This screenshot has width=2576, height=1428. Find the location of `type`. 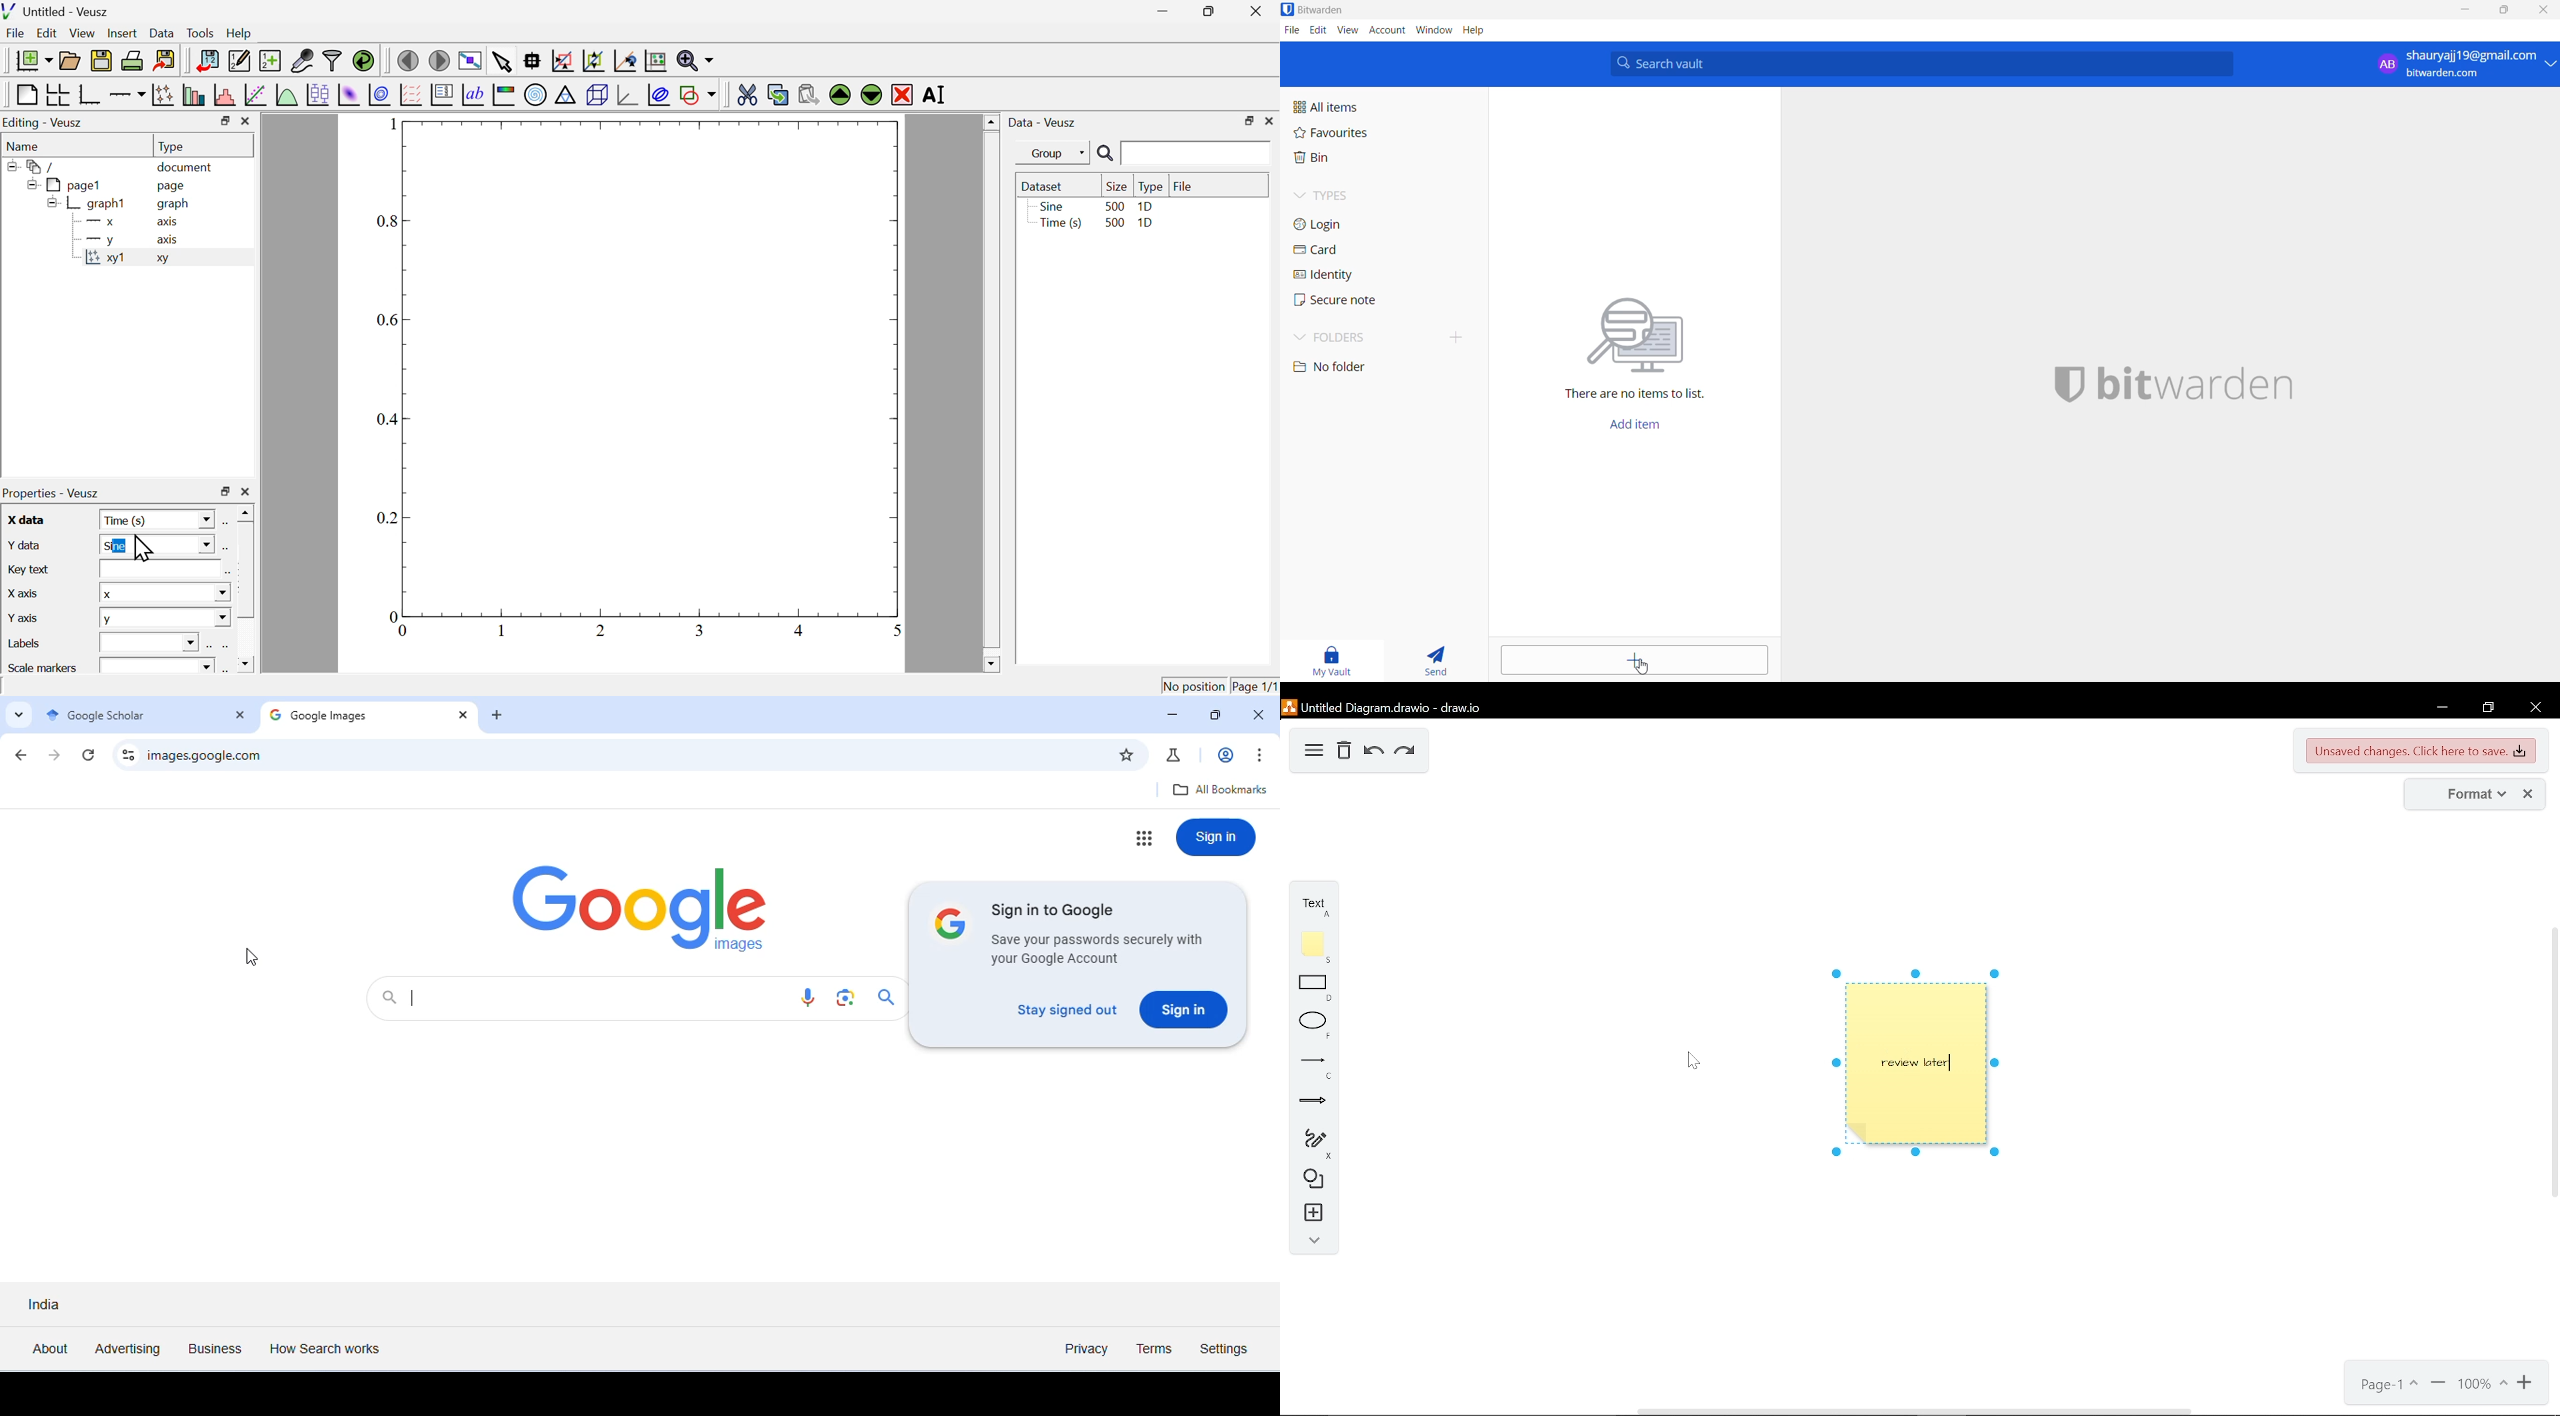

type is located at coordinates (173, 146).